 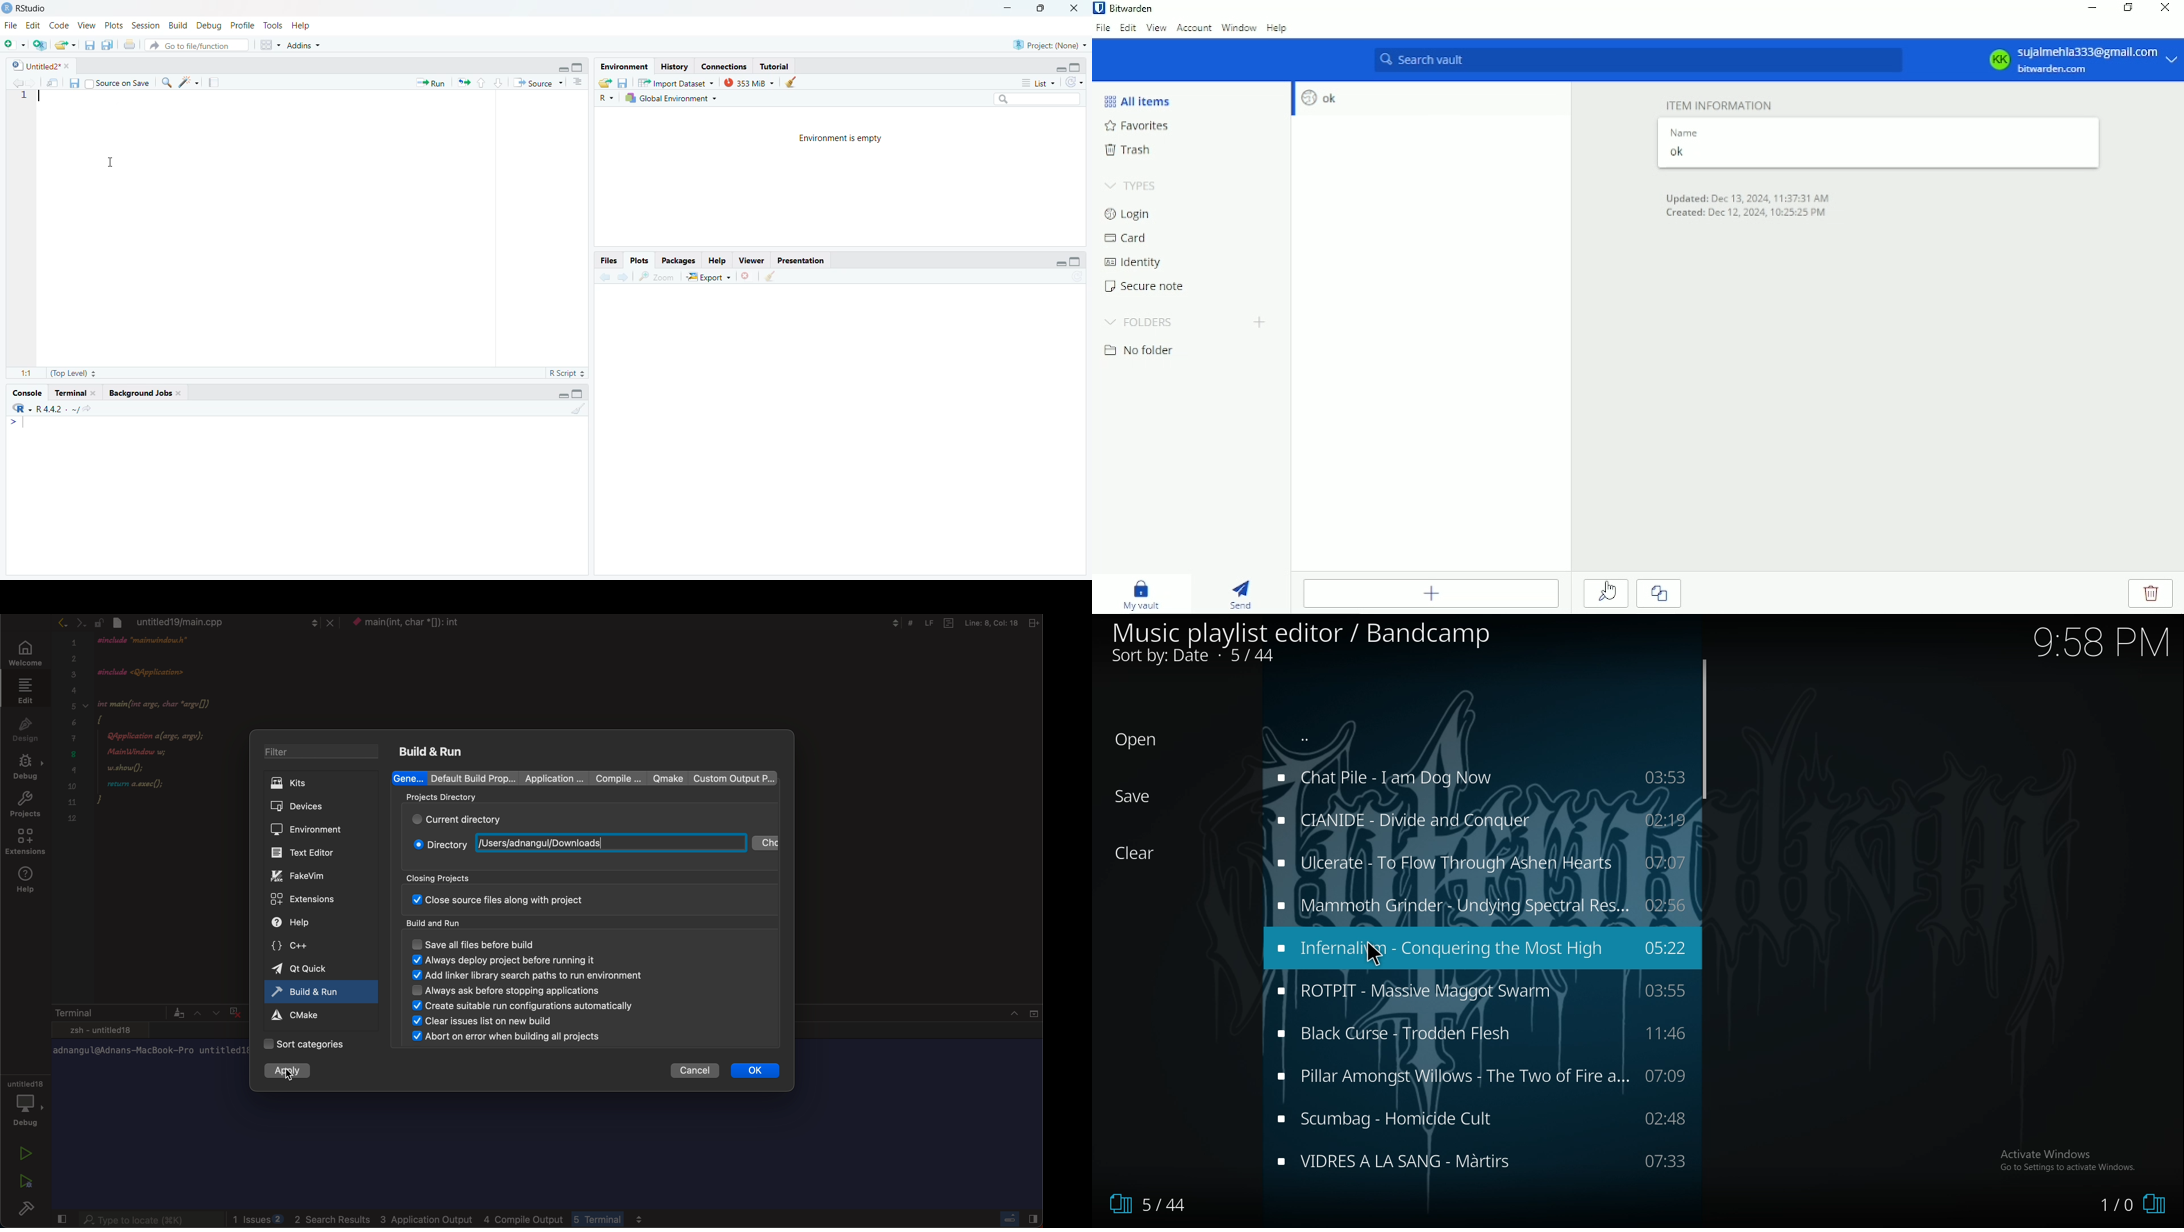 I want to click on ‘R-R442. ~/, so click(x=55, y=410).